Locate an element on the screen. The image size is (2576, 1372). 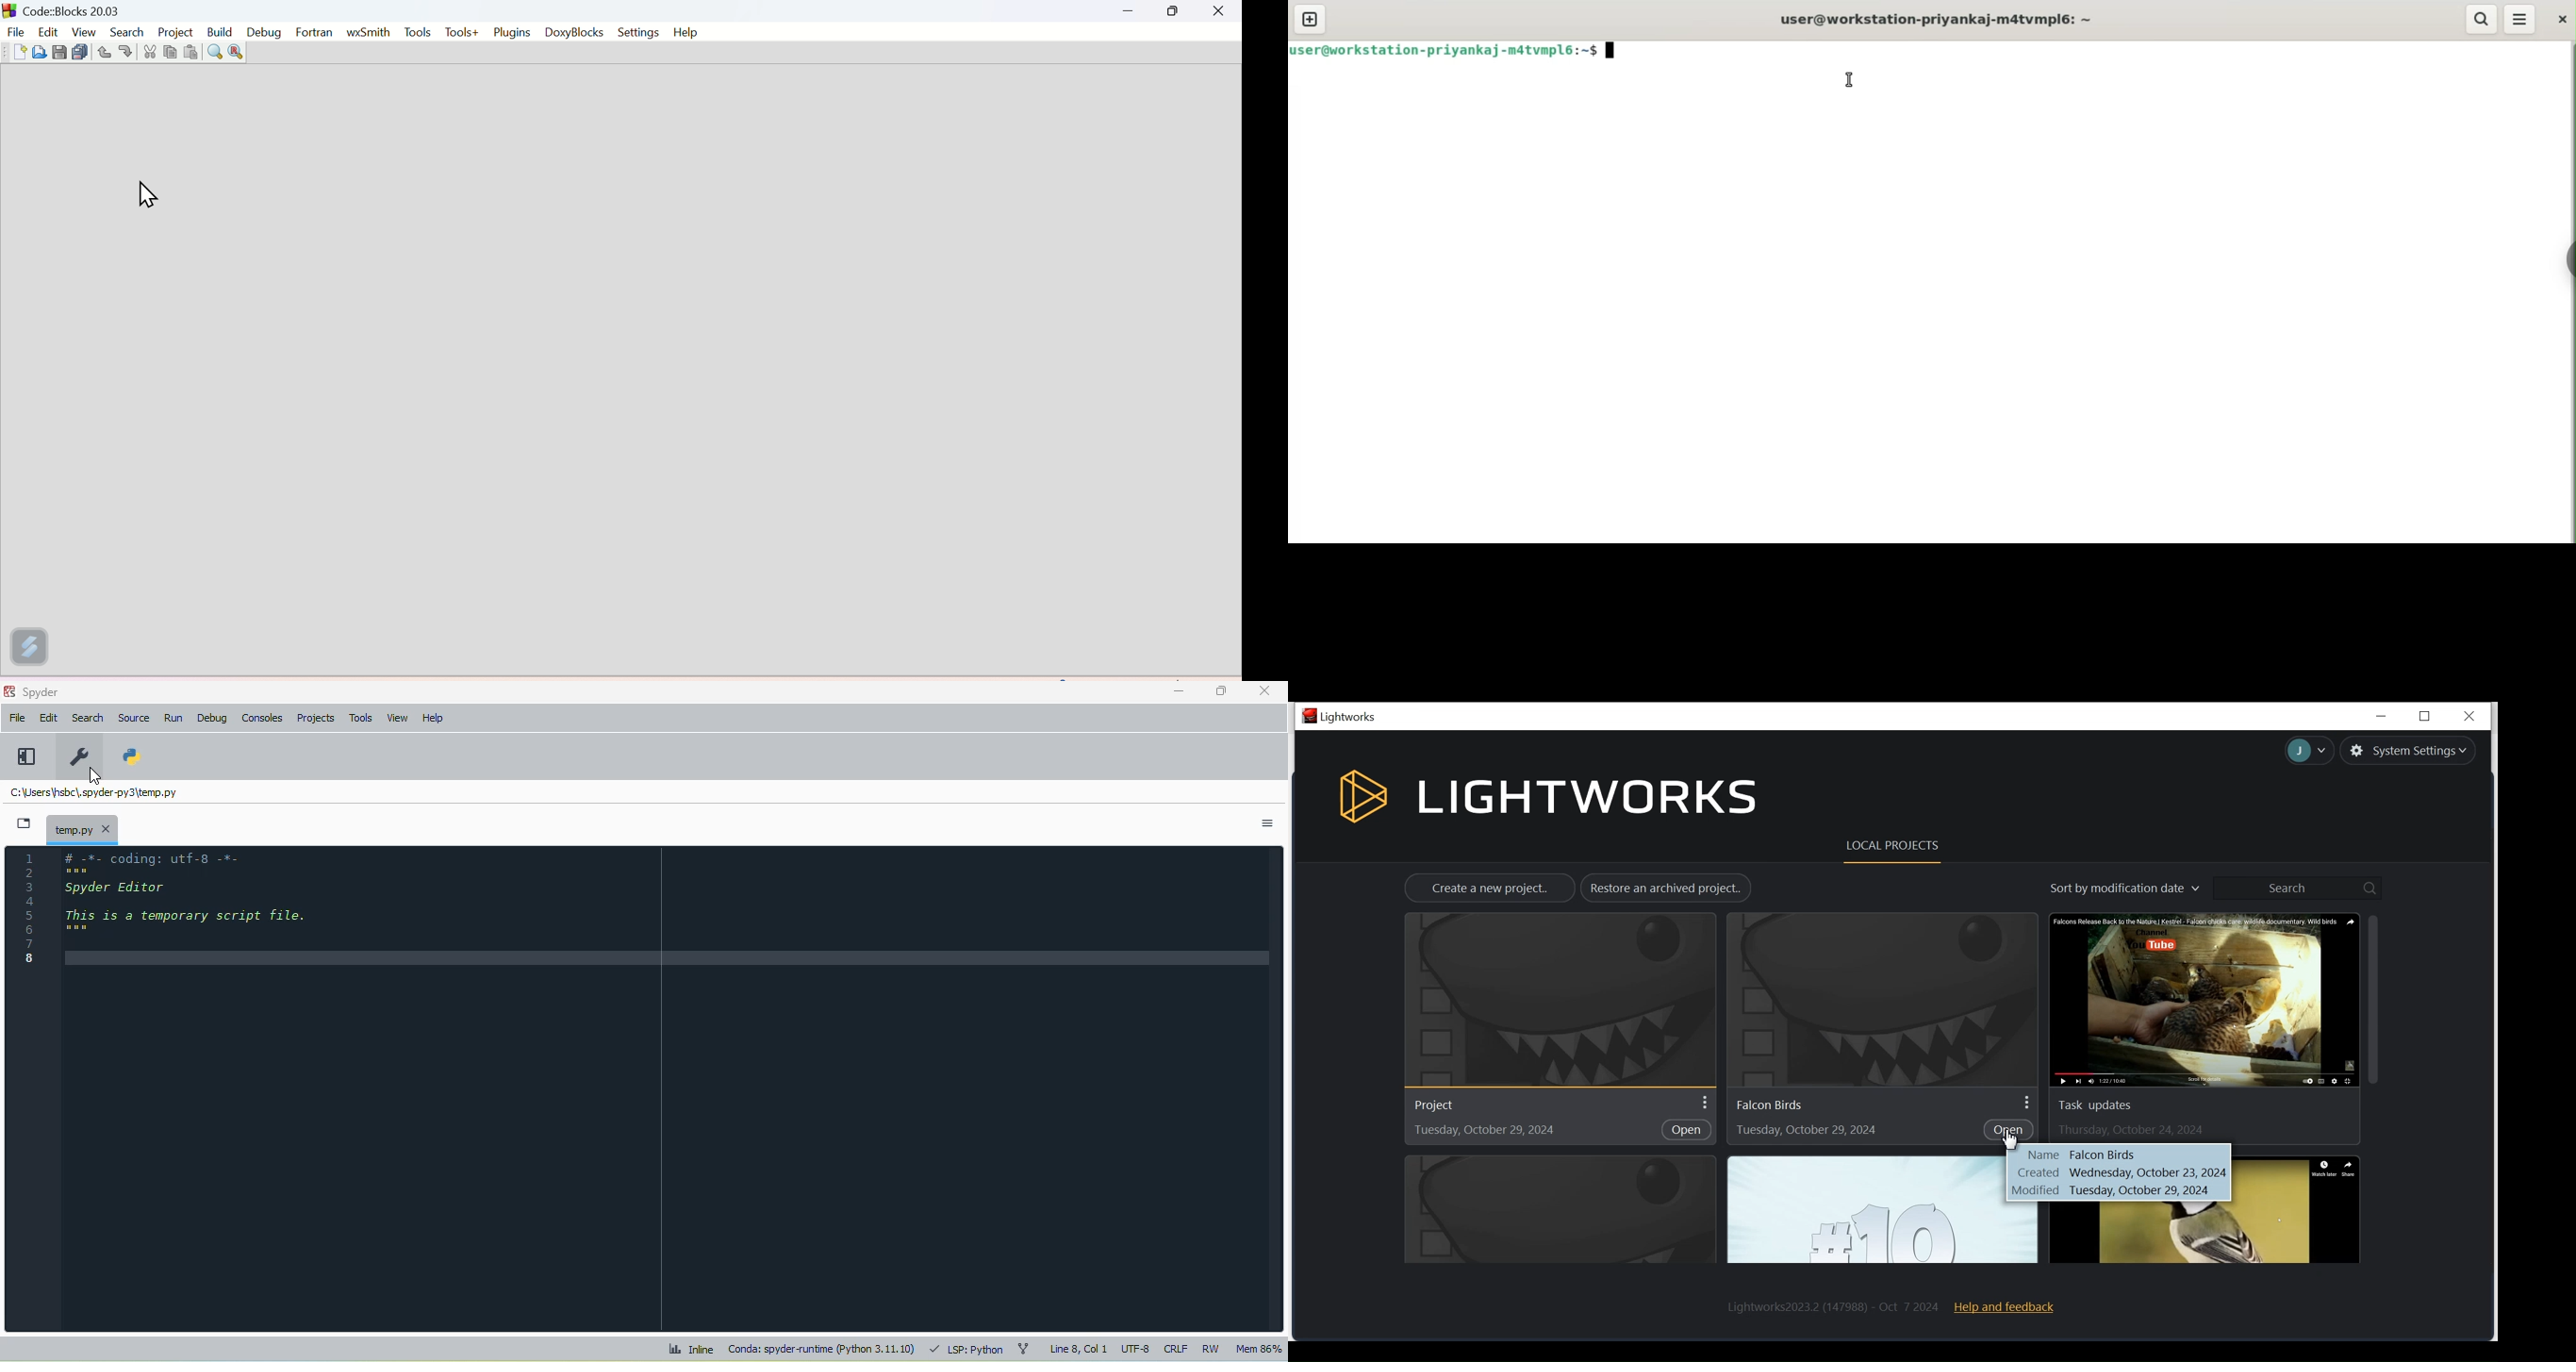
file is located at coordinates (17, 717).